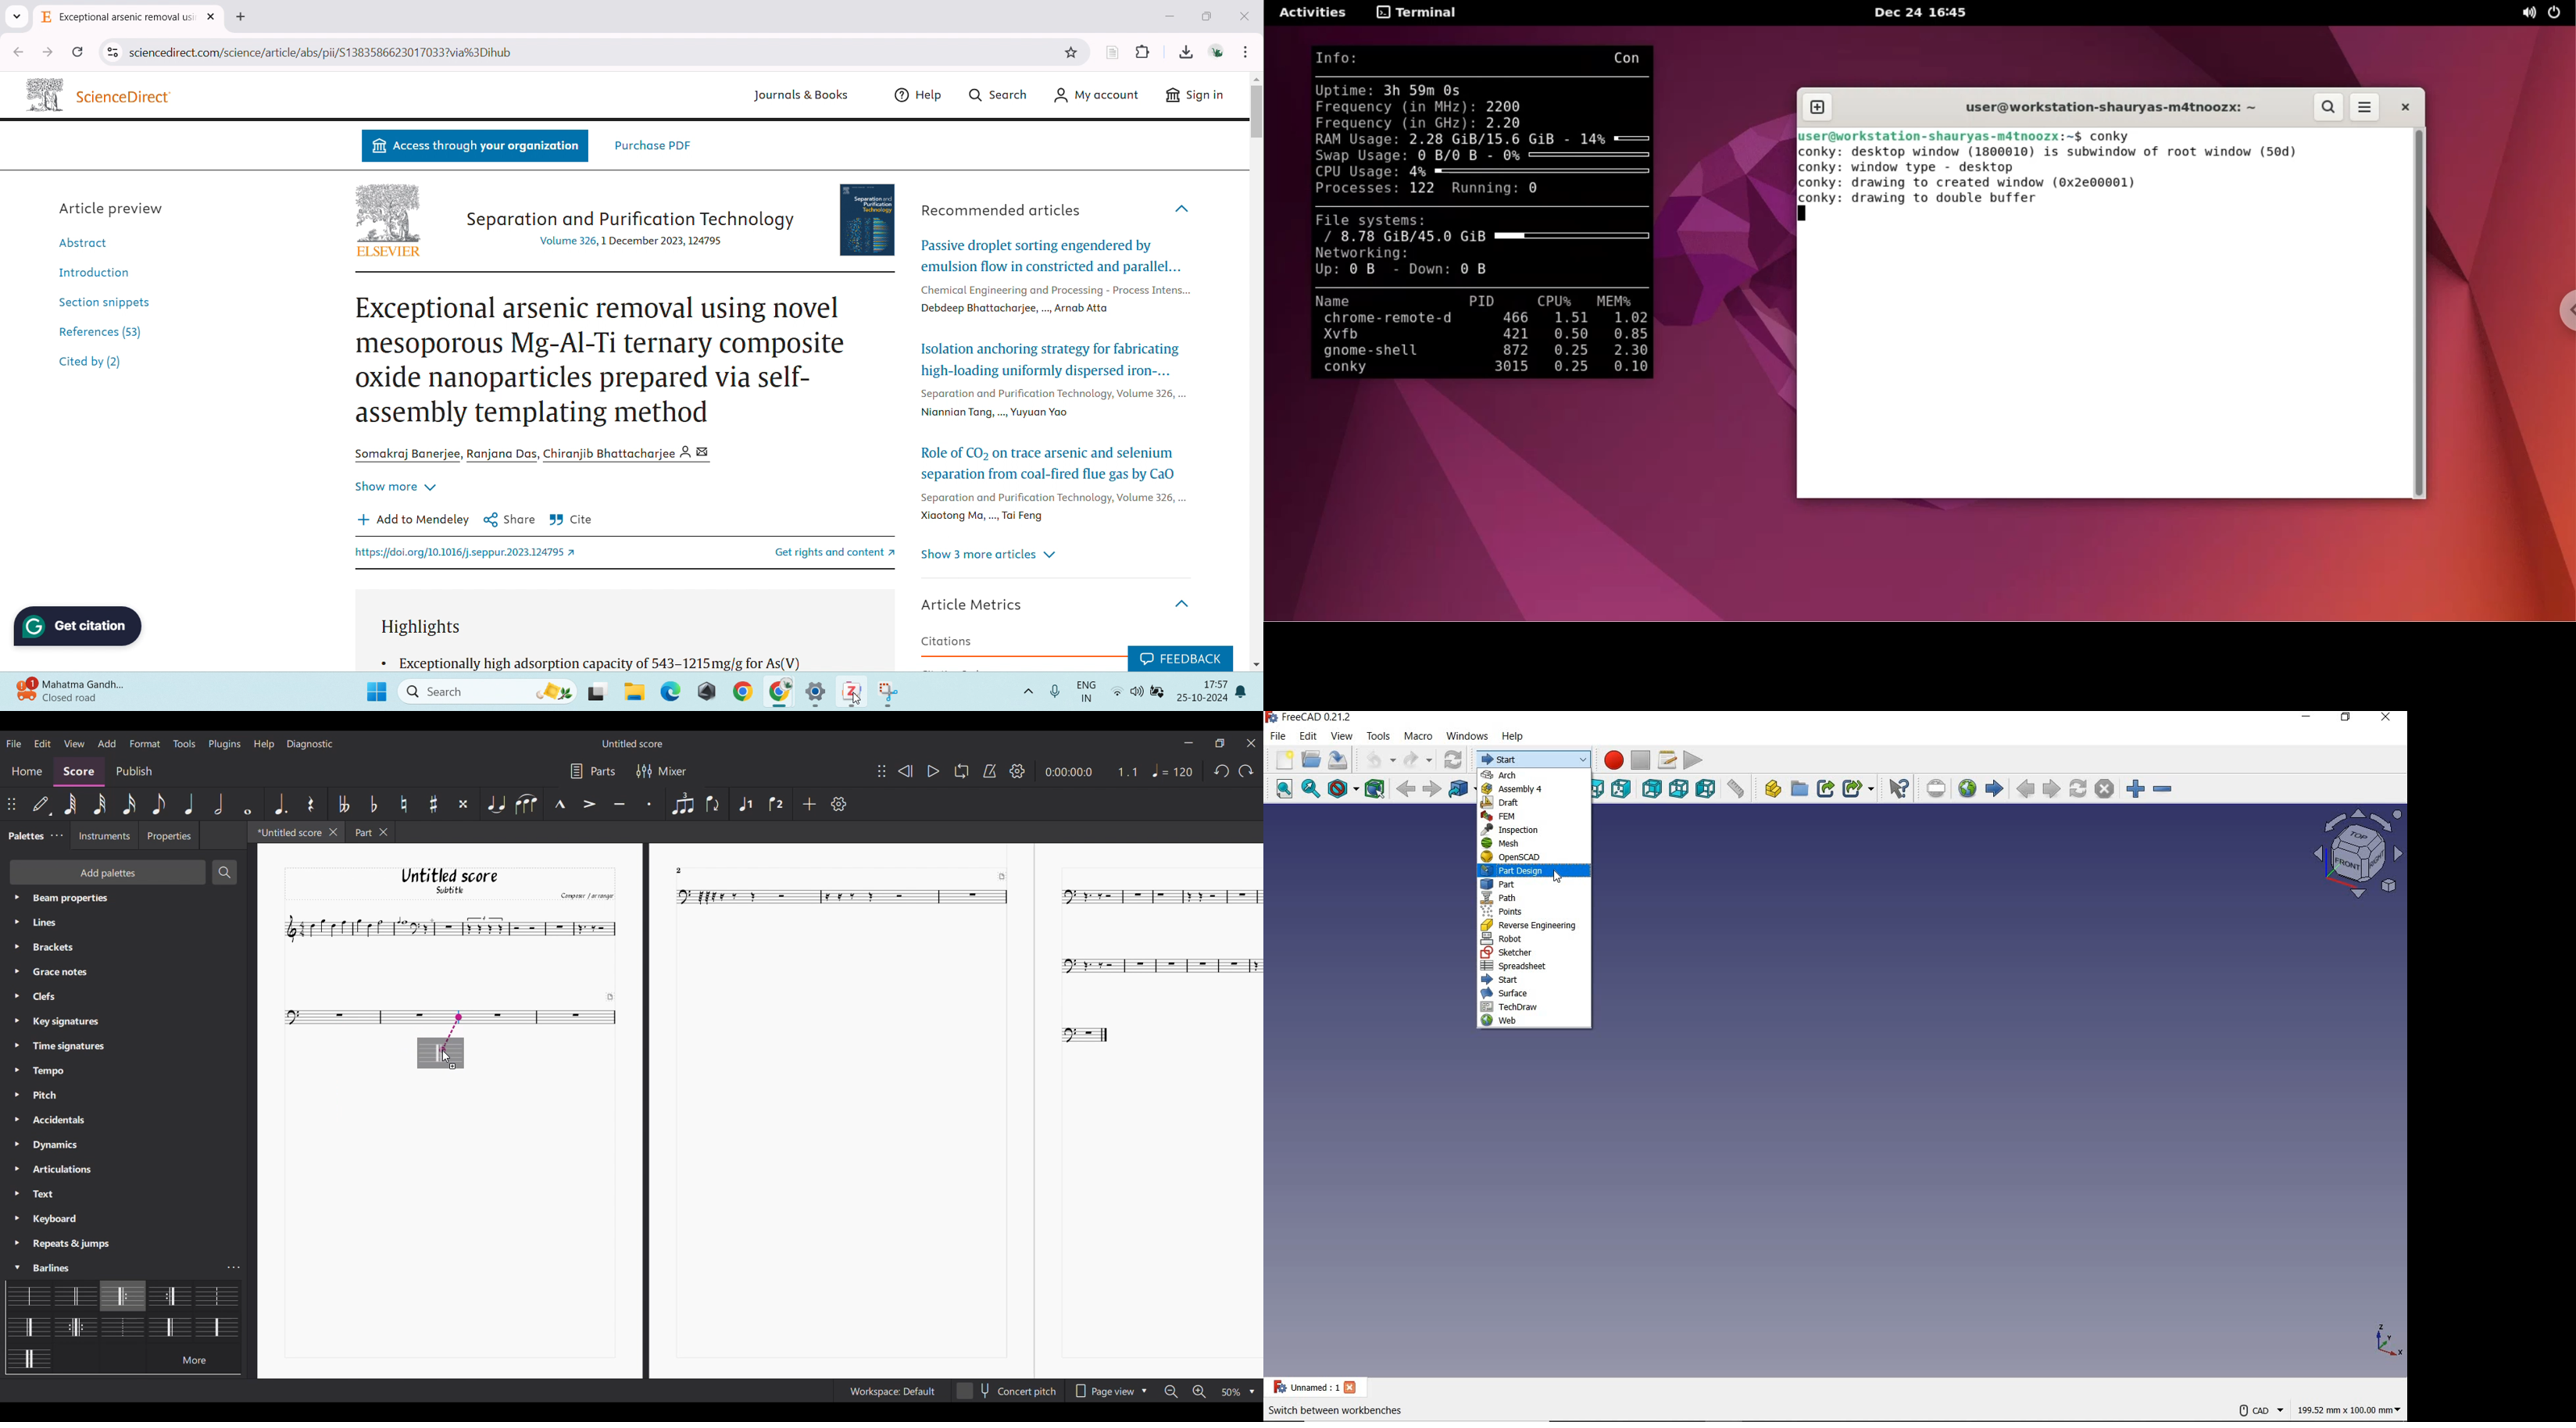 This screenshot has height=1428, width=2576. What do you see at coordinates (1651, 788) in the screenshot?
I see `REAR` at bounding box center [1651, 788].